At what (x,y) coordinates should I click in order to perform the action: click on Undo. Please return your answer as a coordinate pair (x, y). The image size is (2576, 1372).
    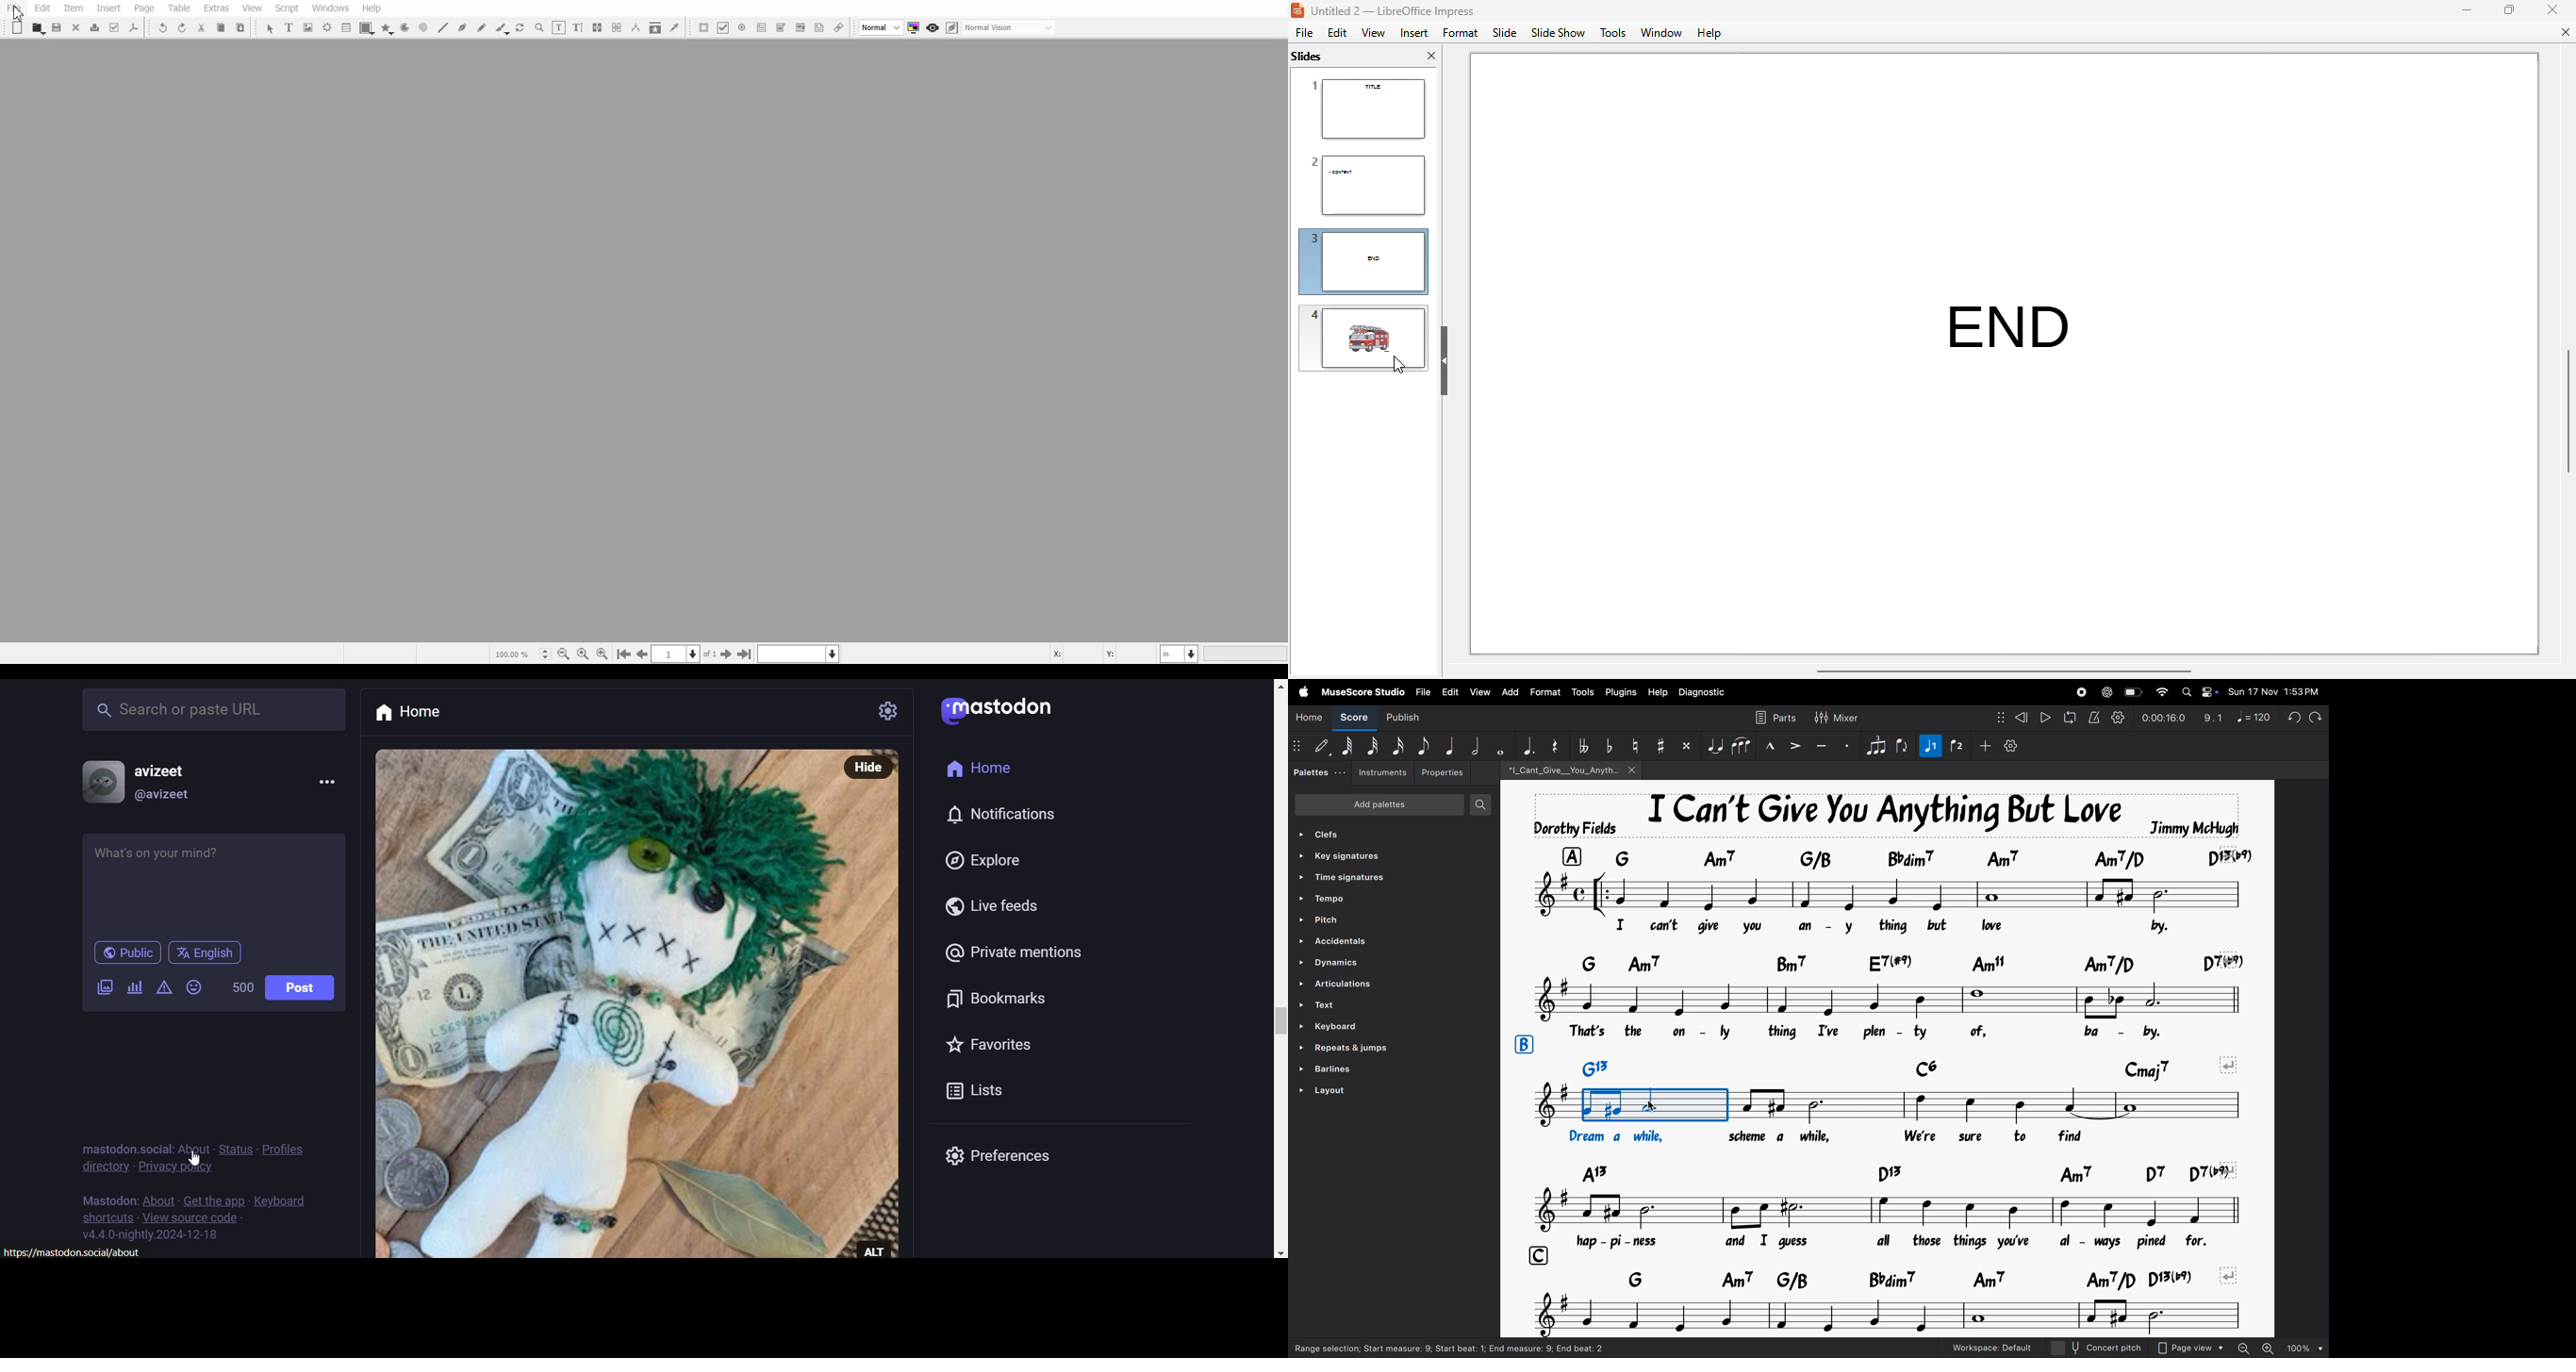
    Looking at the image, I should click on (163, 28).